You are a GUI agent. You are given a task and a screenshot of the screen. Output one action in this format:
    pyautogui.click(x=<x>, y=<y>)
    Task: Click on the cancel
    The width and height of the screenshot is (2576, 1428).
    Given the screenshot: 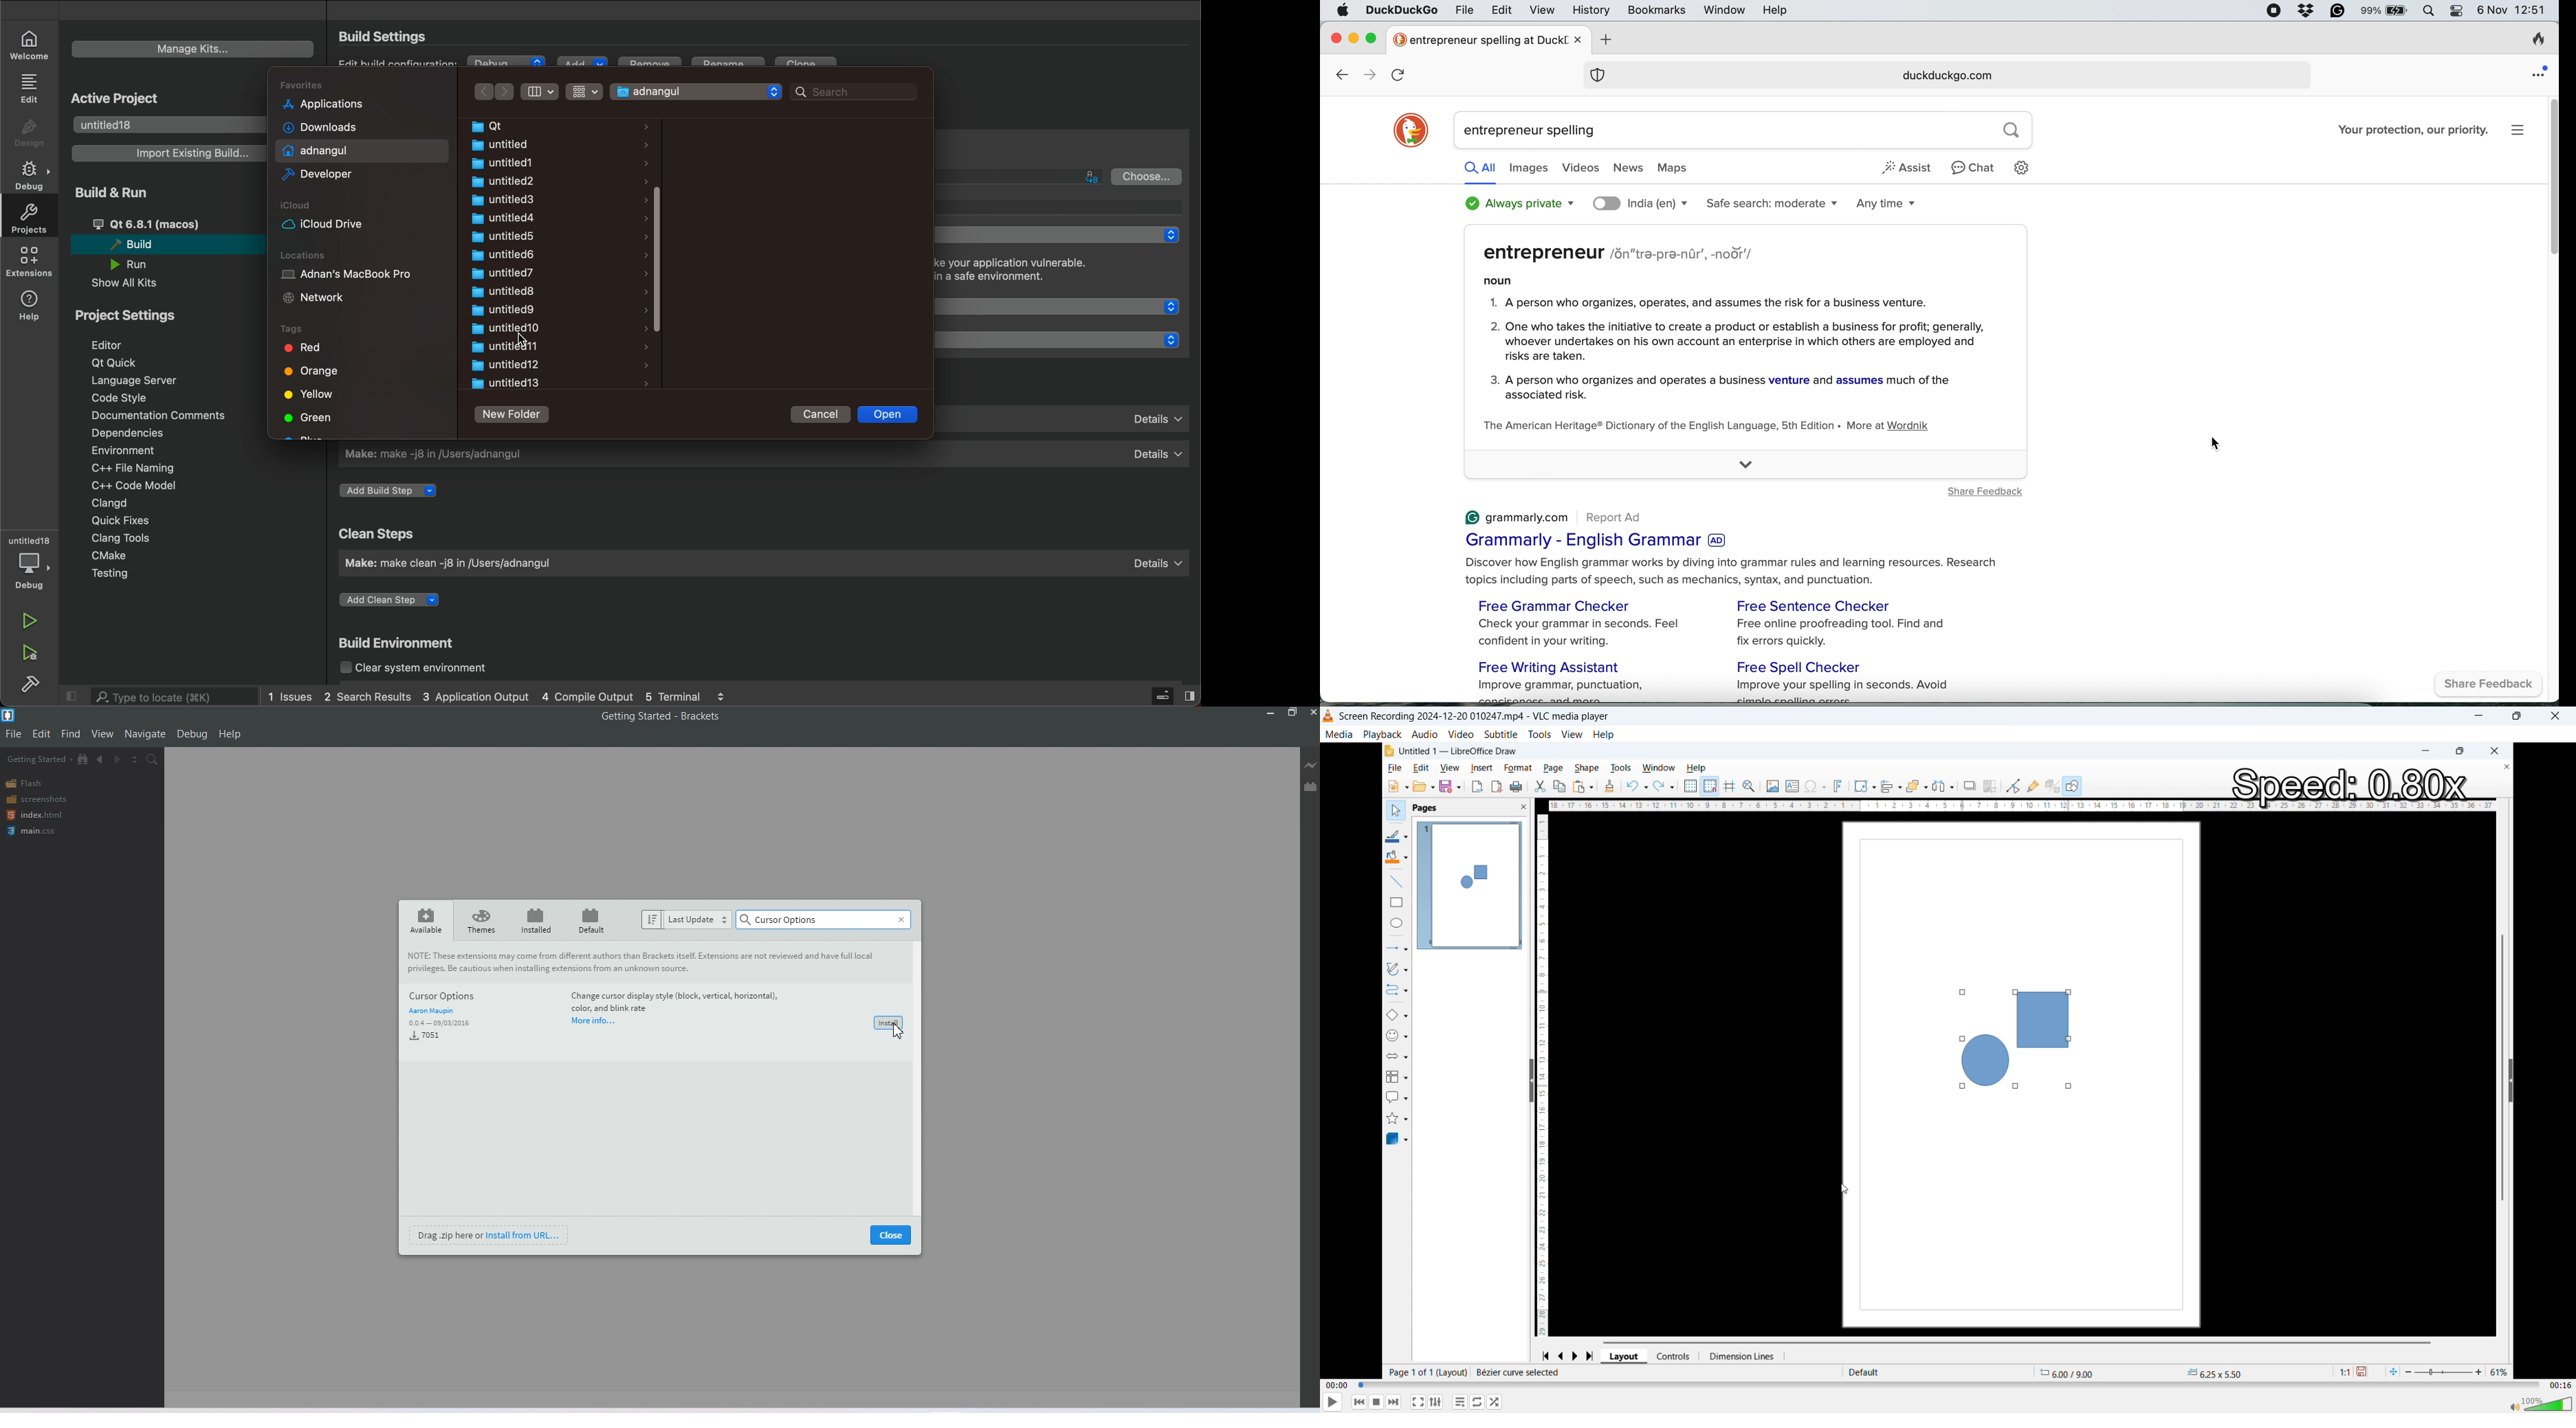 What is the action you would take?
    pyautogui.click(x=824, y=415)
    